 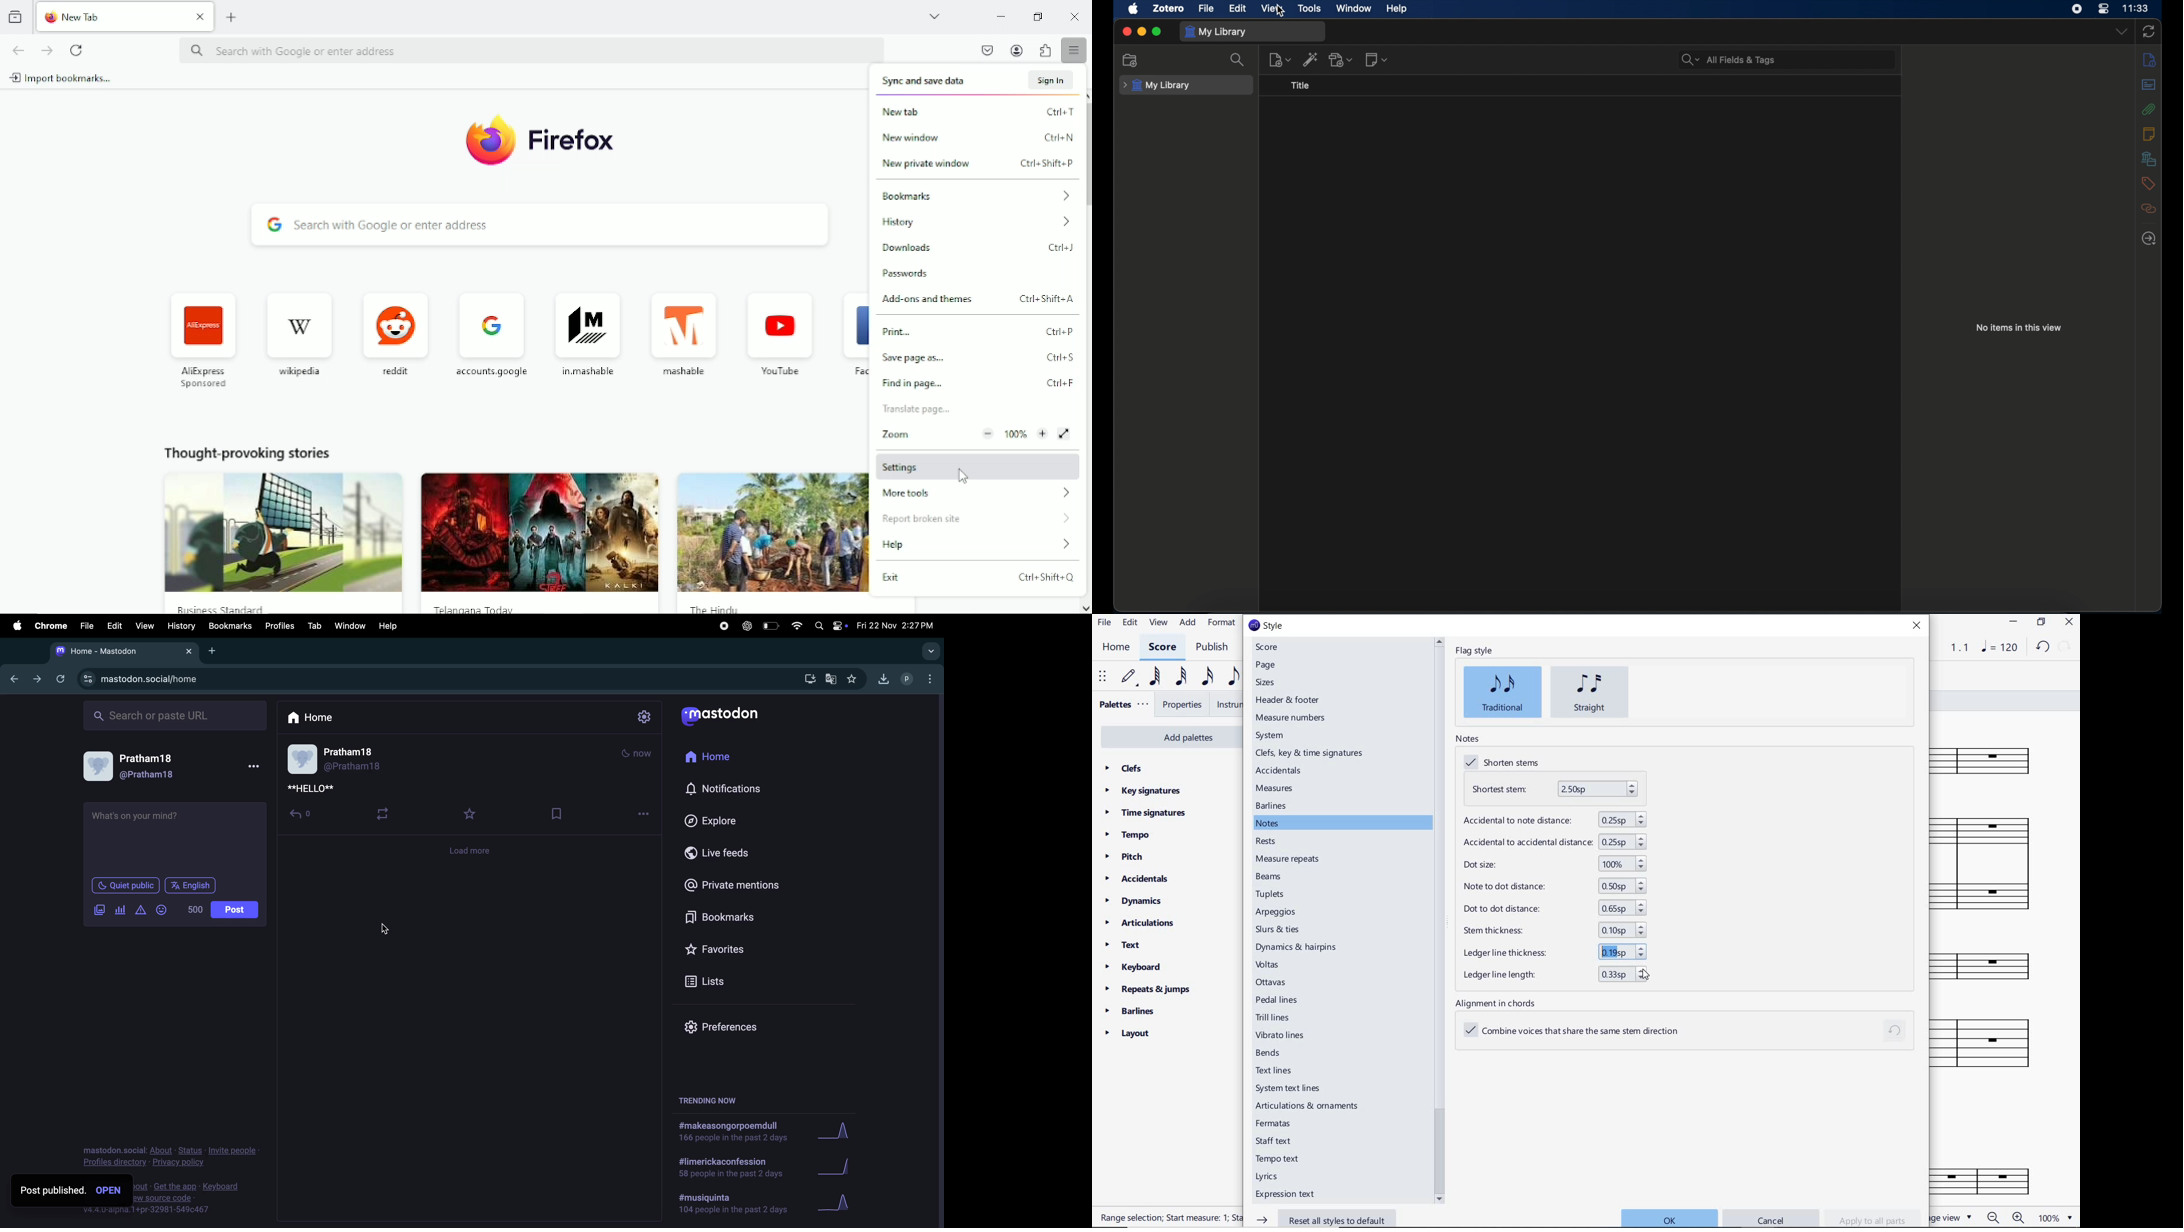 What do you see at coordinates (230, 626) in the screenshot?
I see `bookmarks` at bounding box center [230, 626].